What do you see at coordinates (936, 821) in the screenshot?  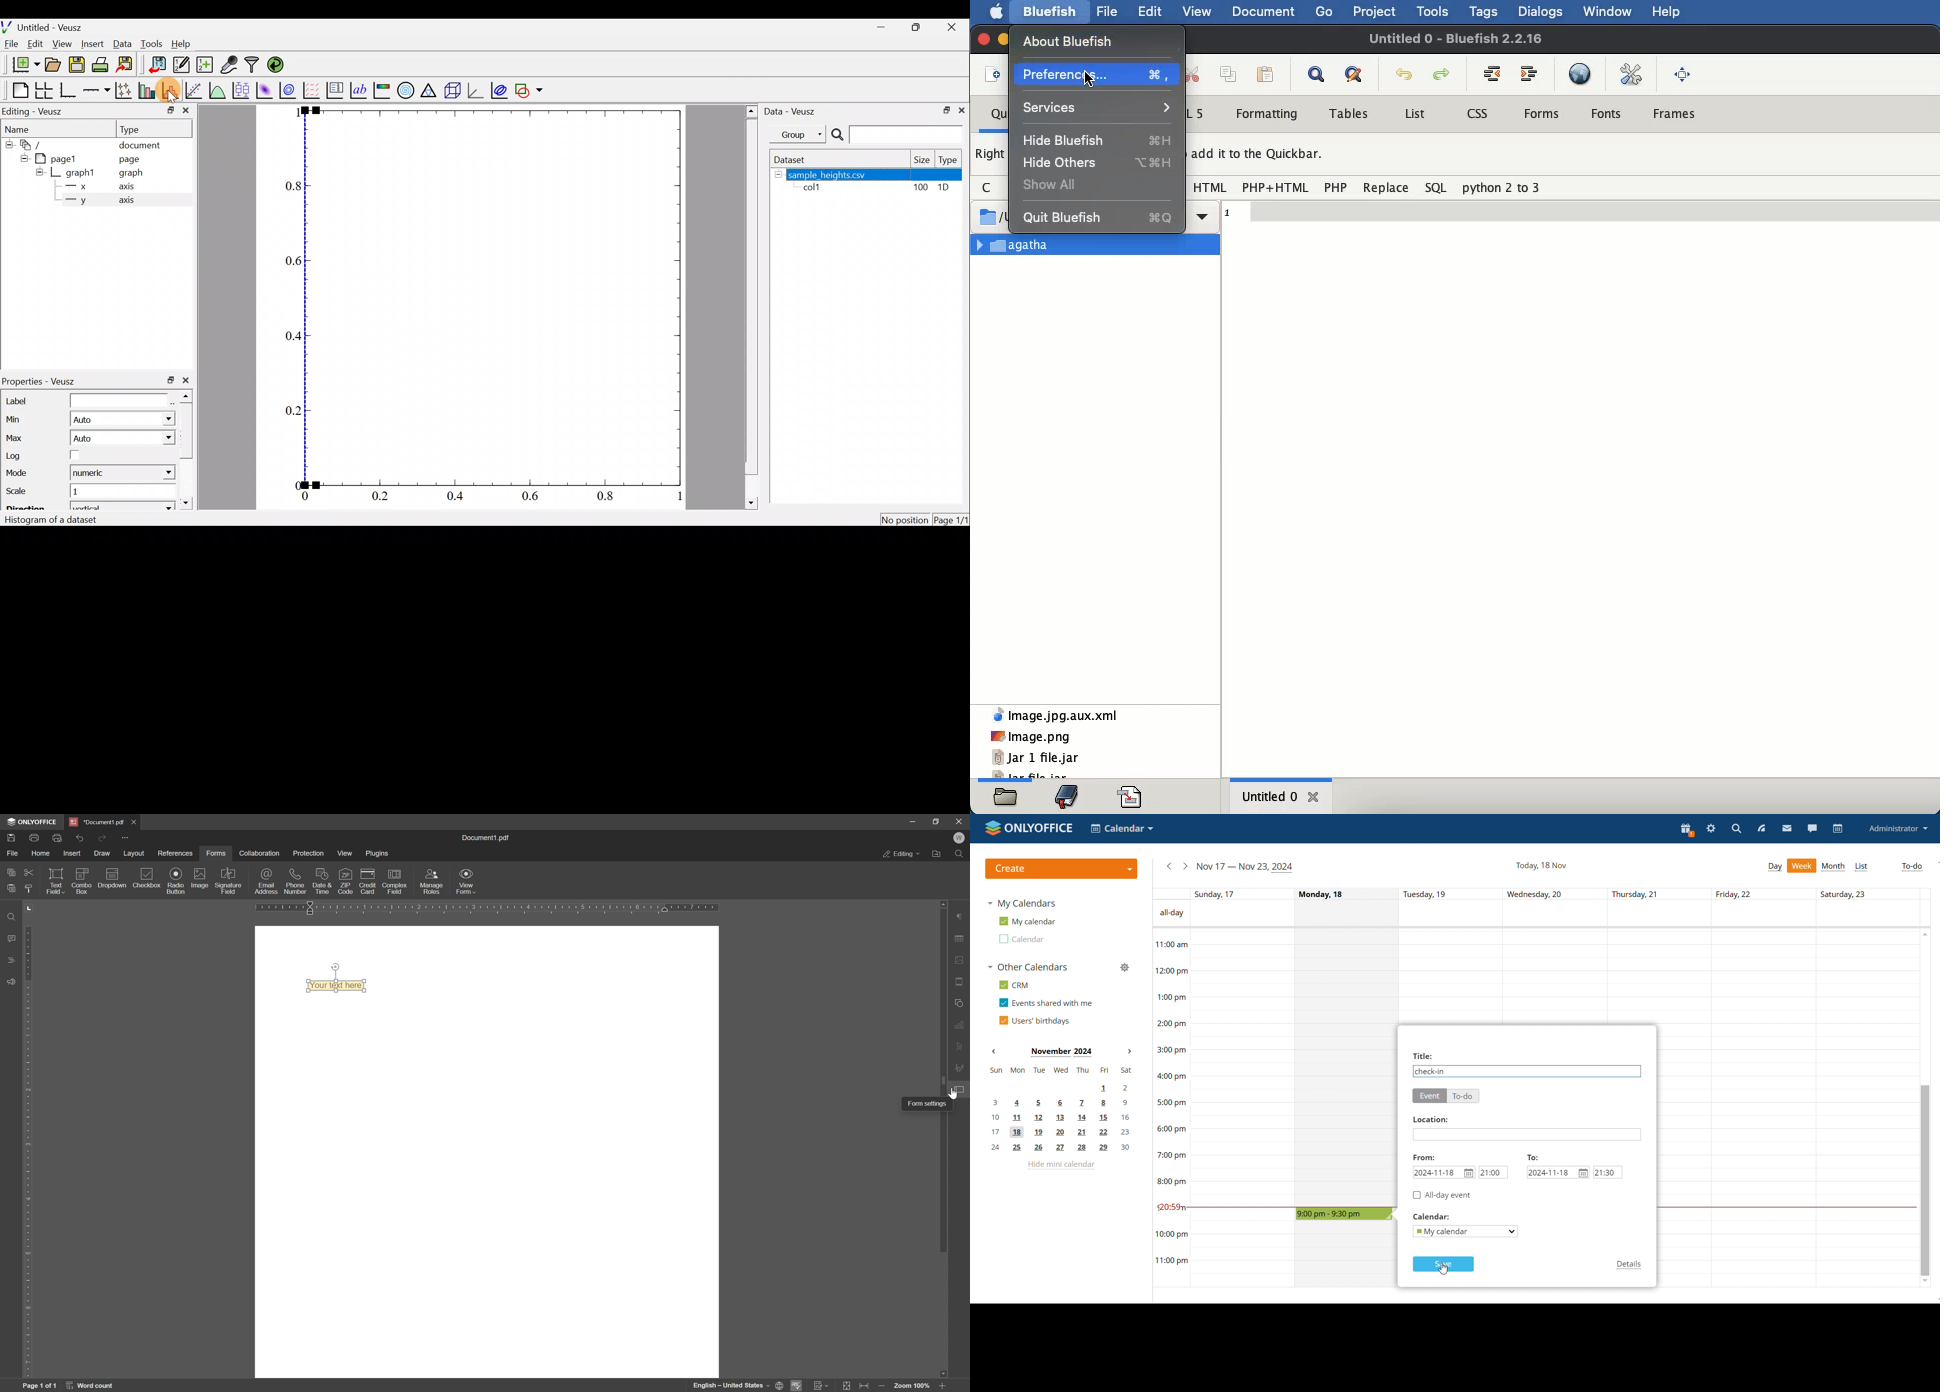 I see `restore down` at bounding box center [936, 821].